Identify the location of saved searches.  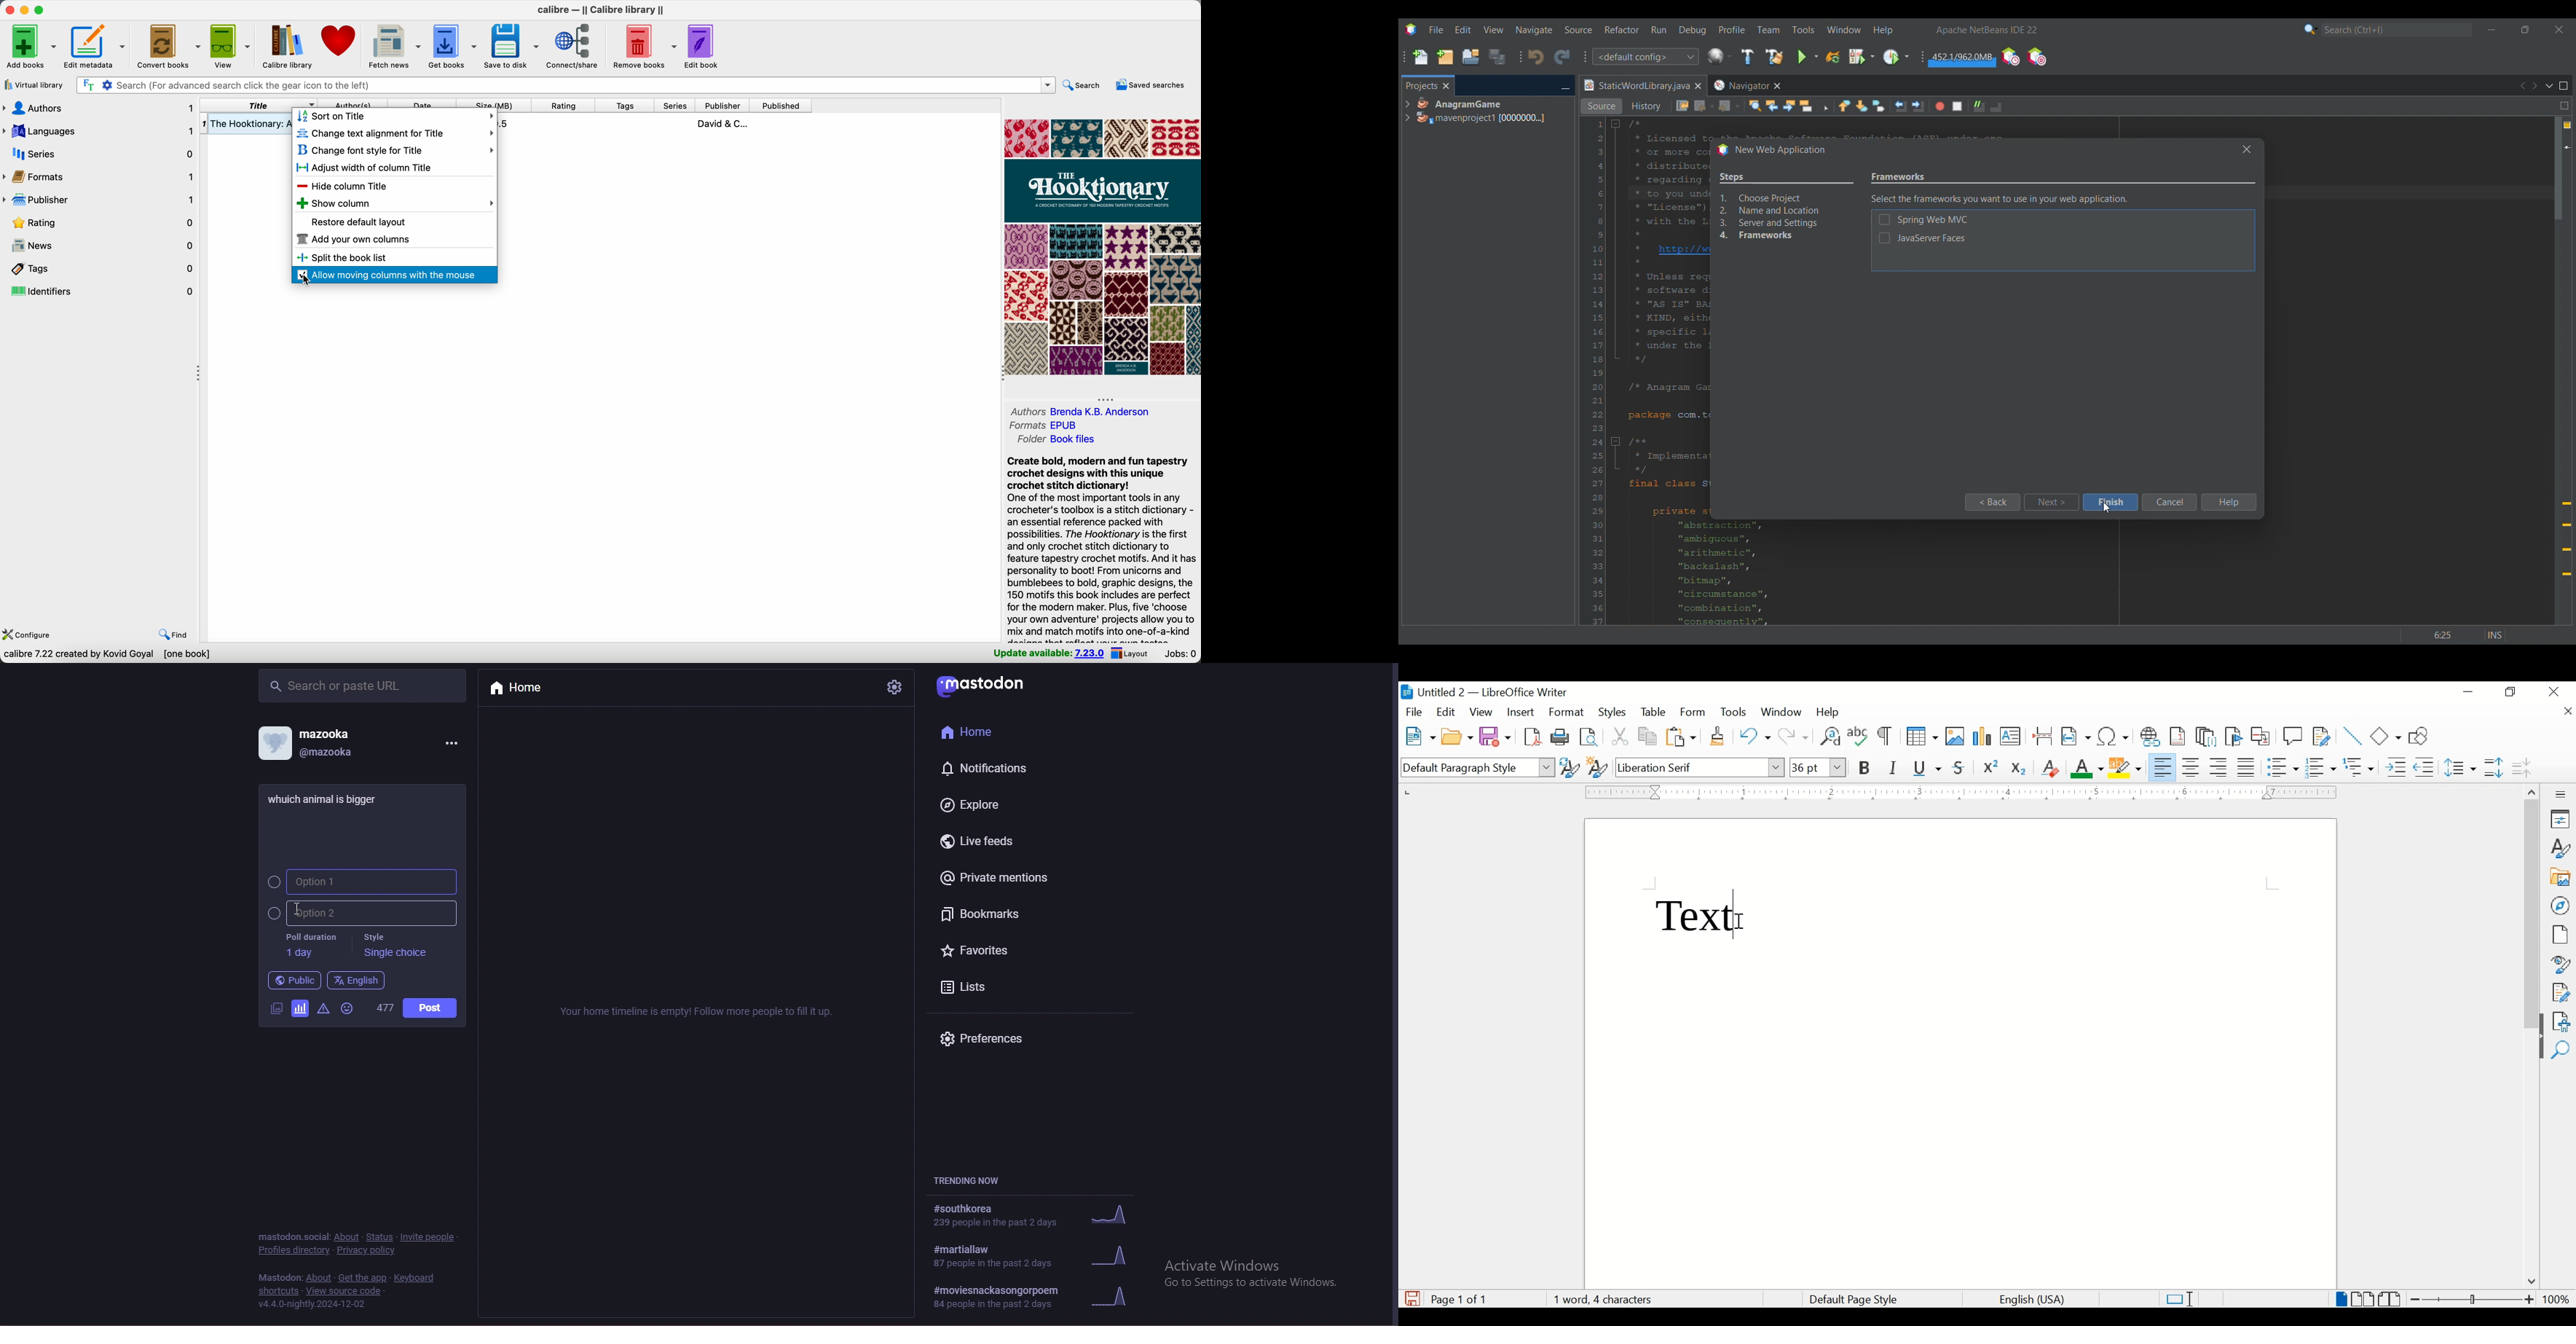
(1152, 86).